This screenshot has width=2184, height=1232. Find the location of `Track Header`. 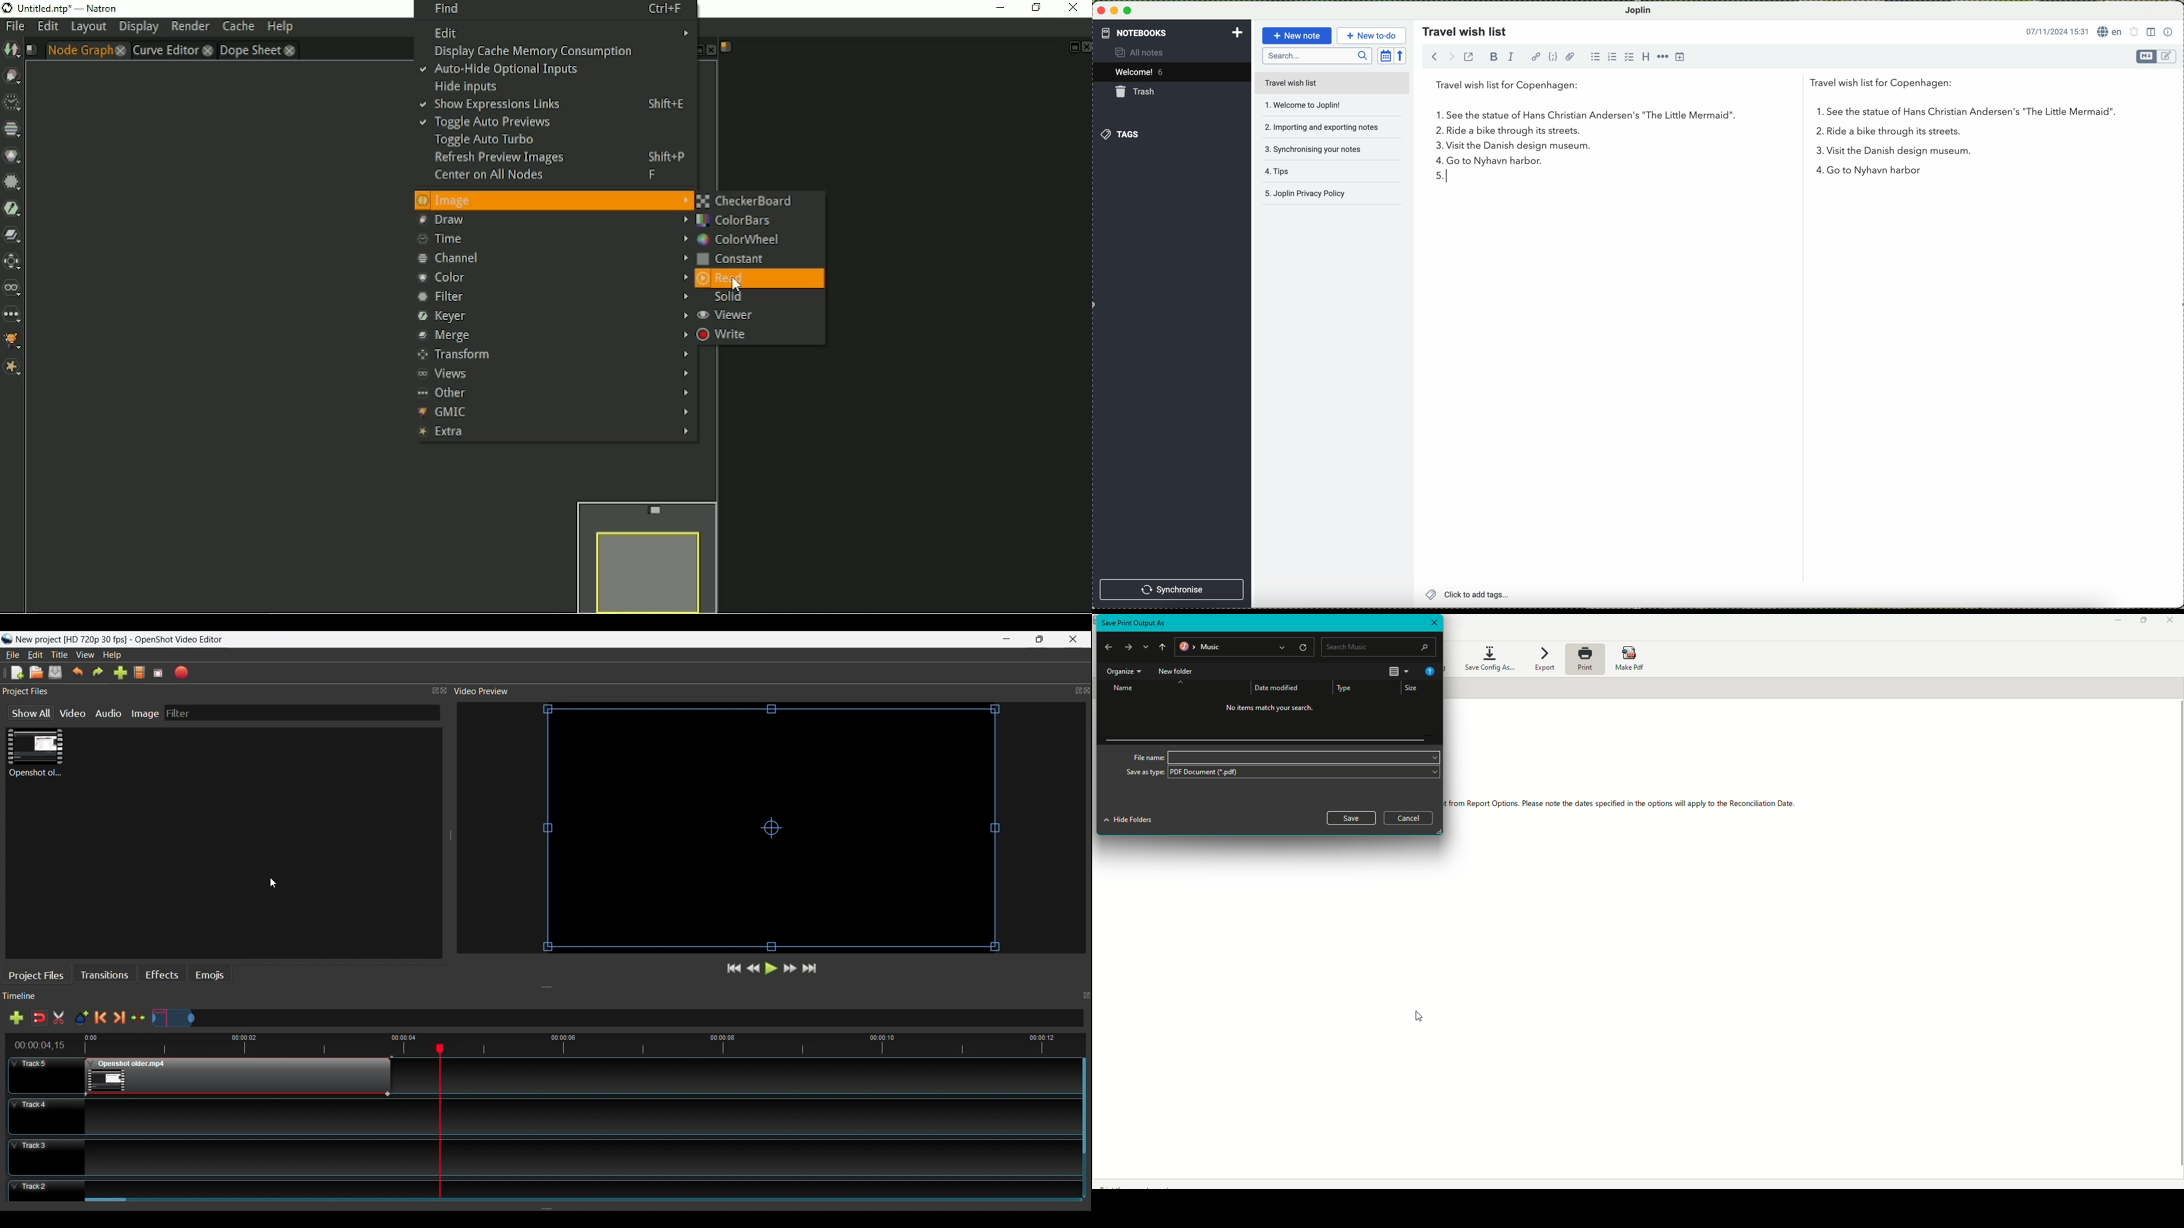

Track Header is located at coordinates (45, 1074).